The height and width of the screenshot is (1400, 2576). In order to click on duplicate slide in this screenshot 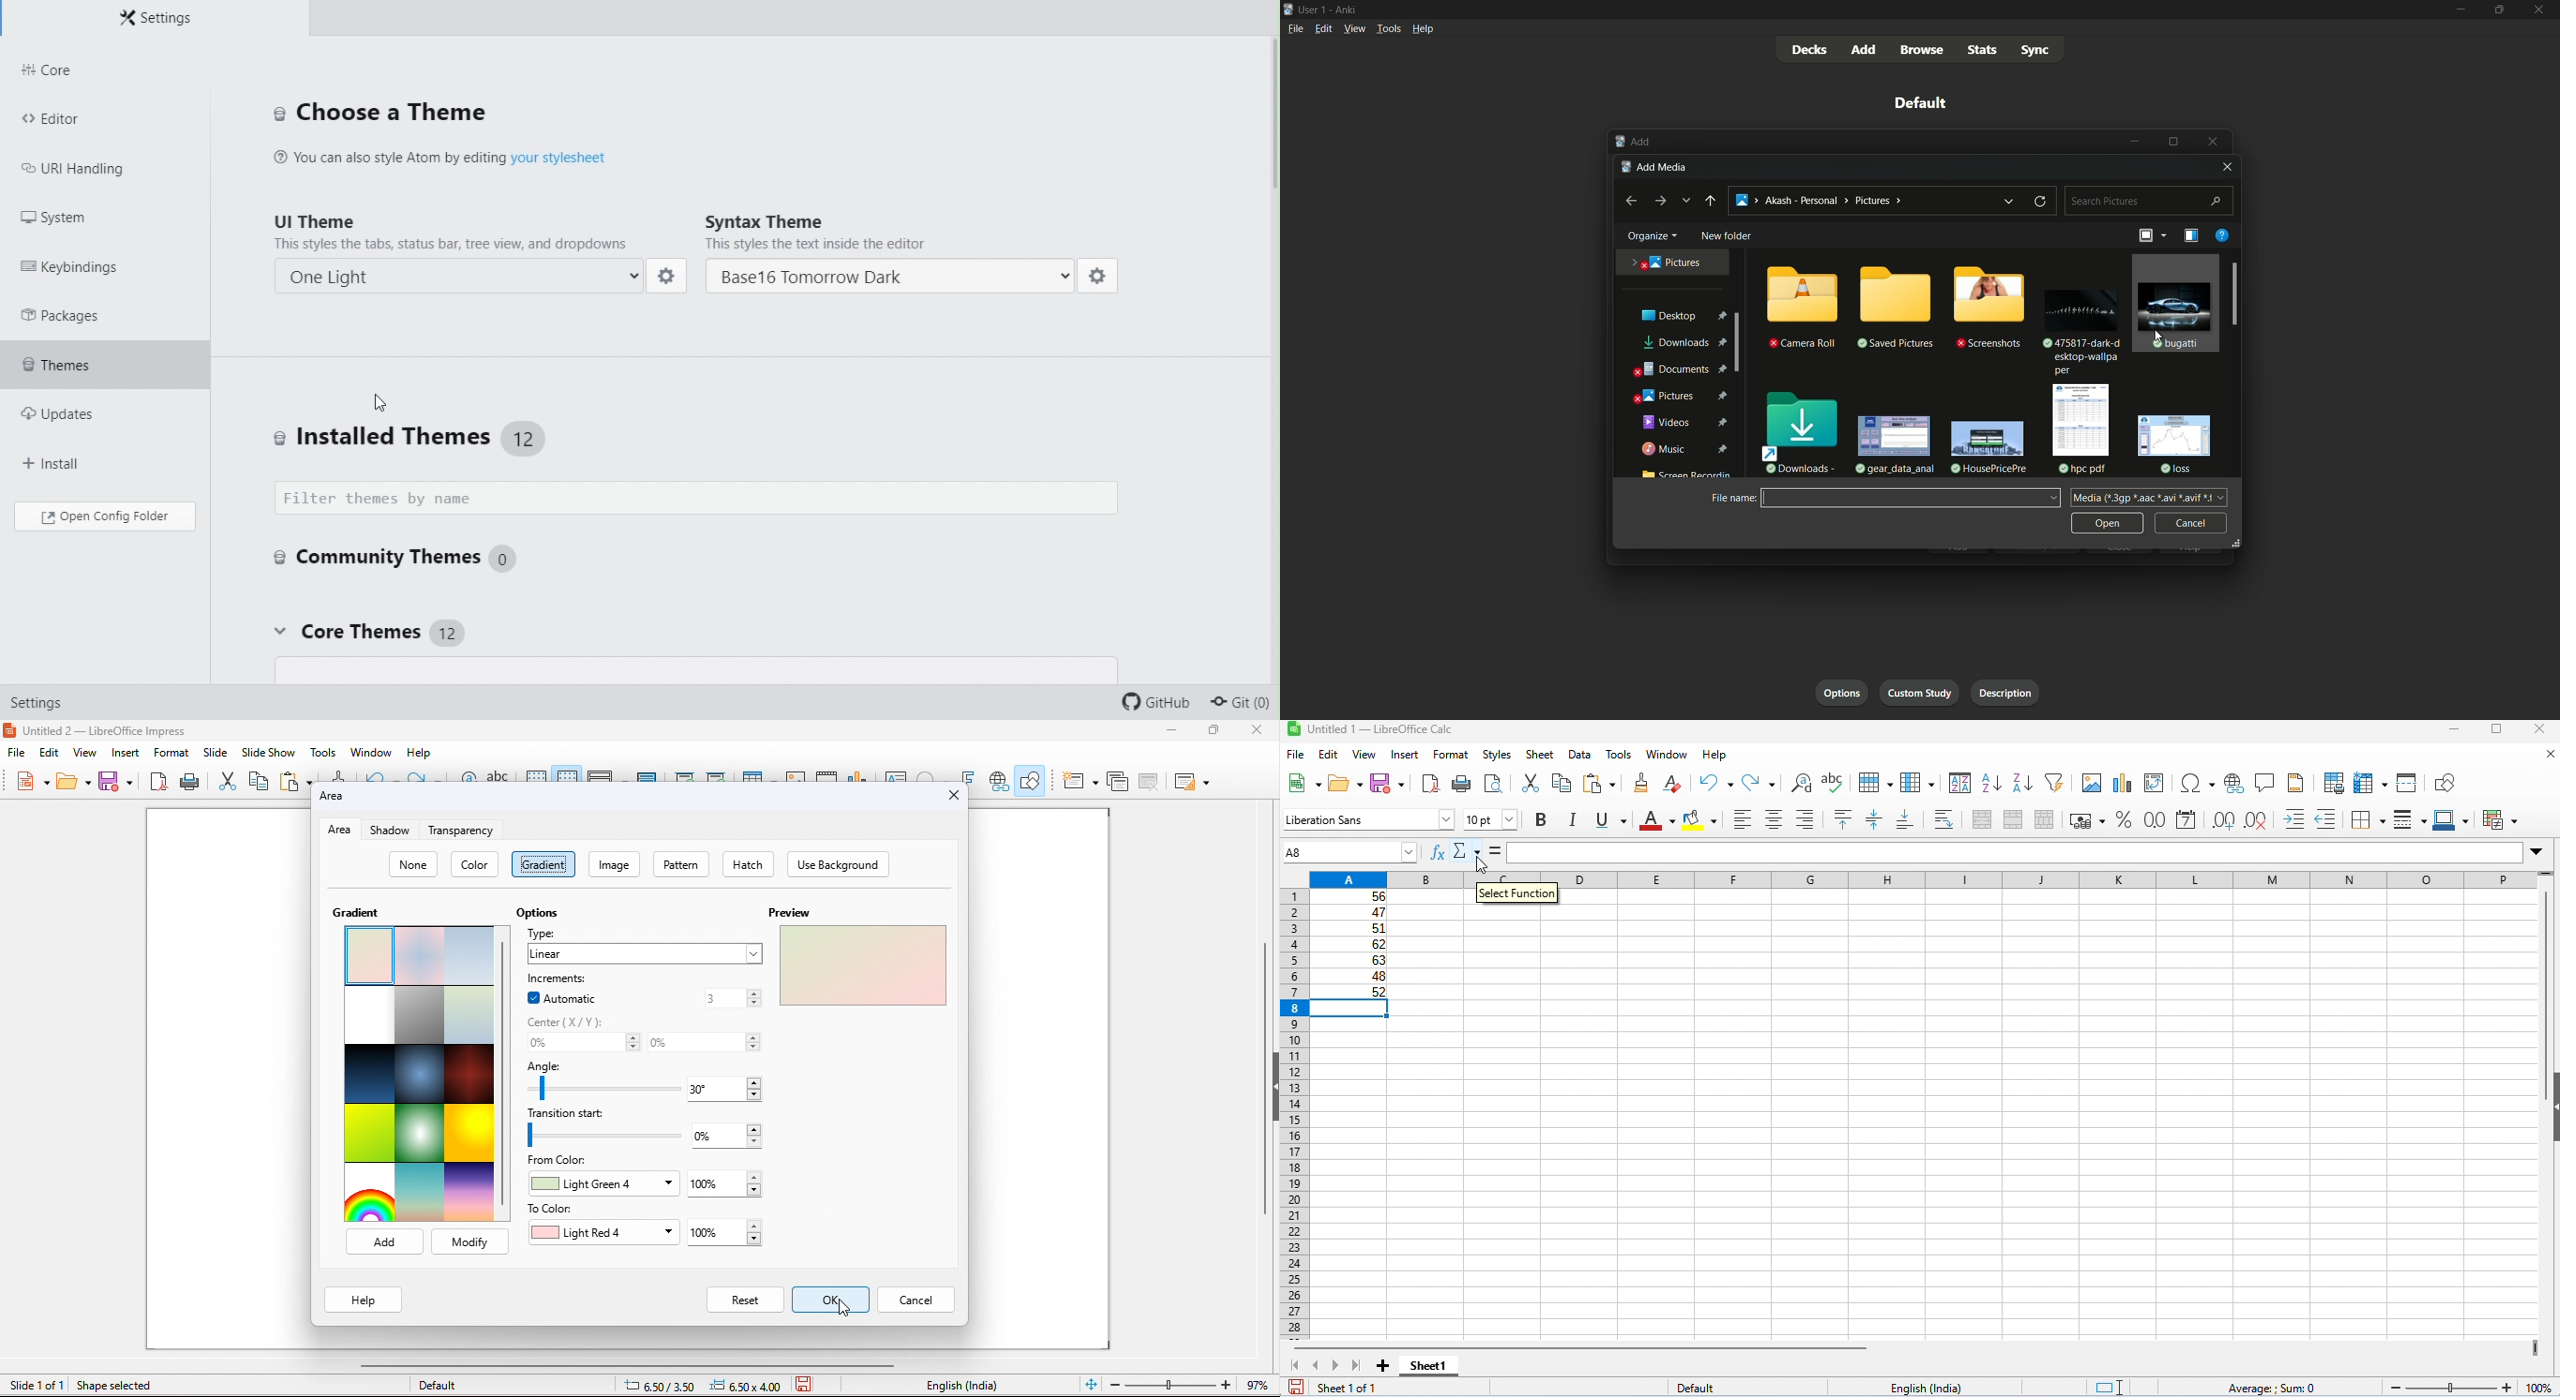, I will do `click(1118, 784)`.